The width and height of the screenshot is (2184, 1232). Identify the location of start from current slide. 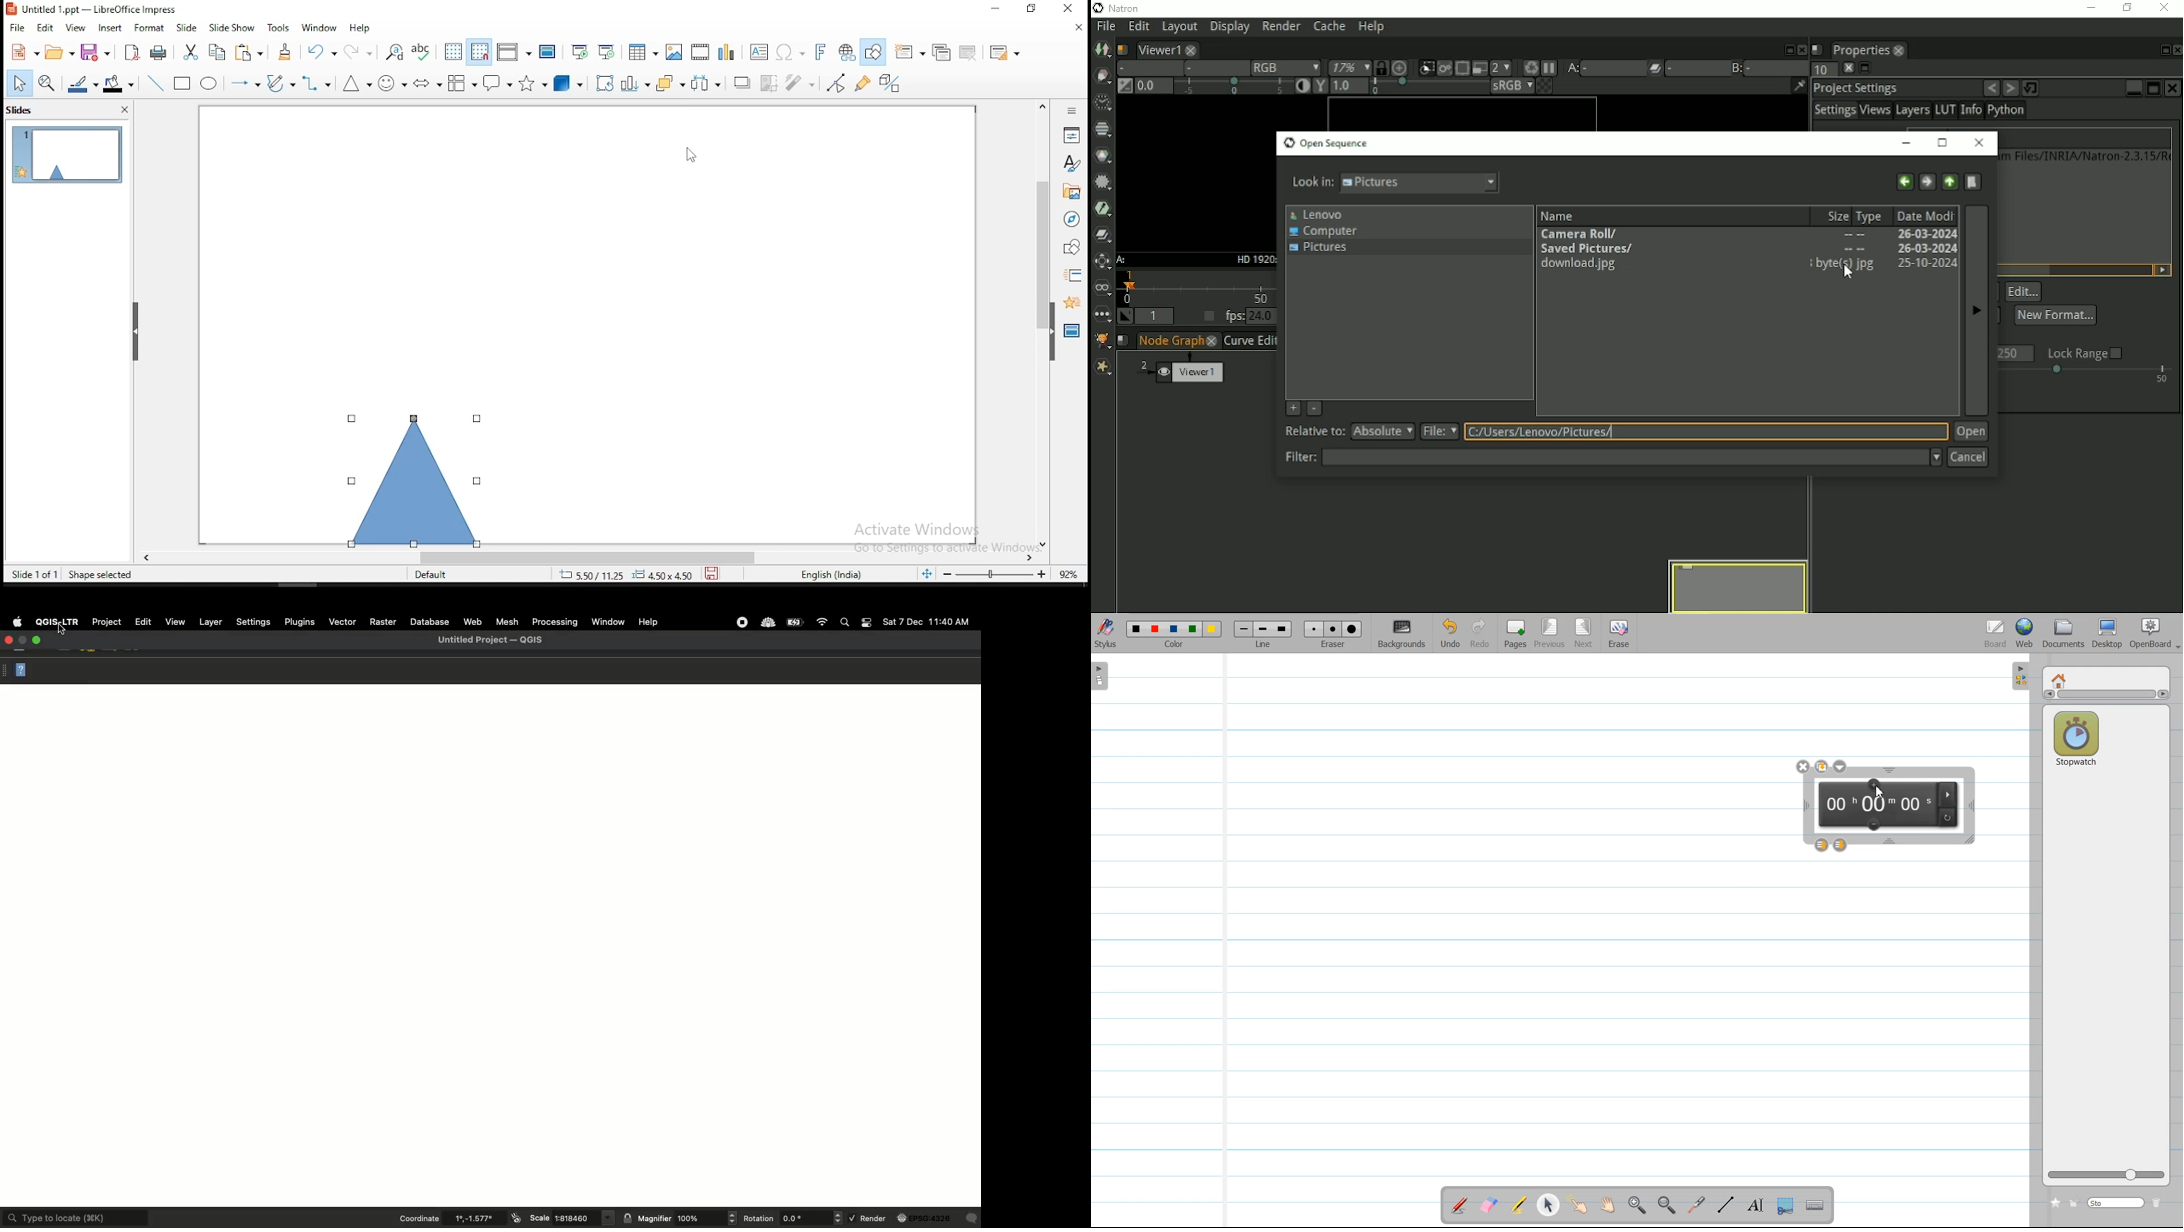
(608, 52).